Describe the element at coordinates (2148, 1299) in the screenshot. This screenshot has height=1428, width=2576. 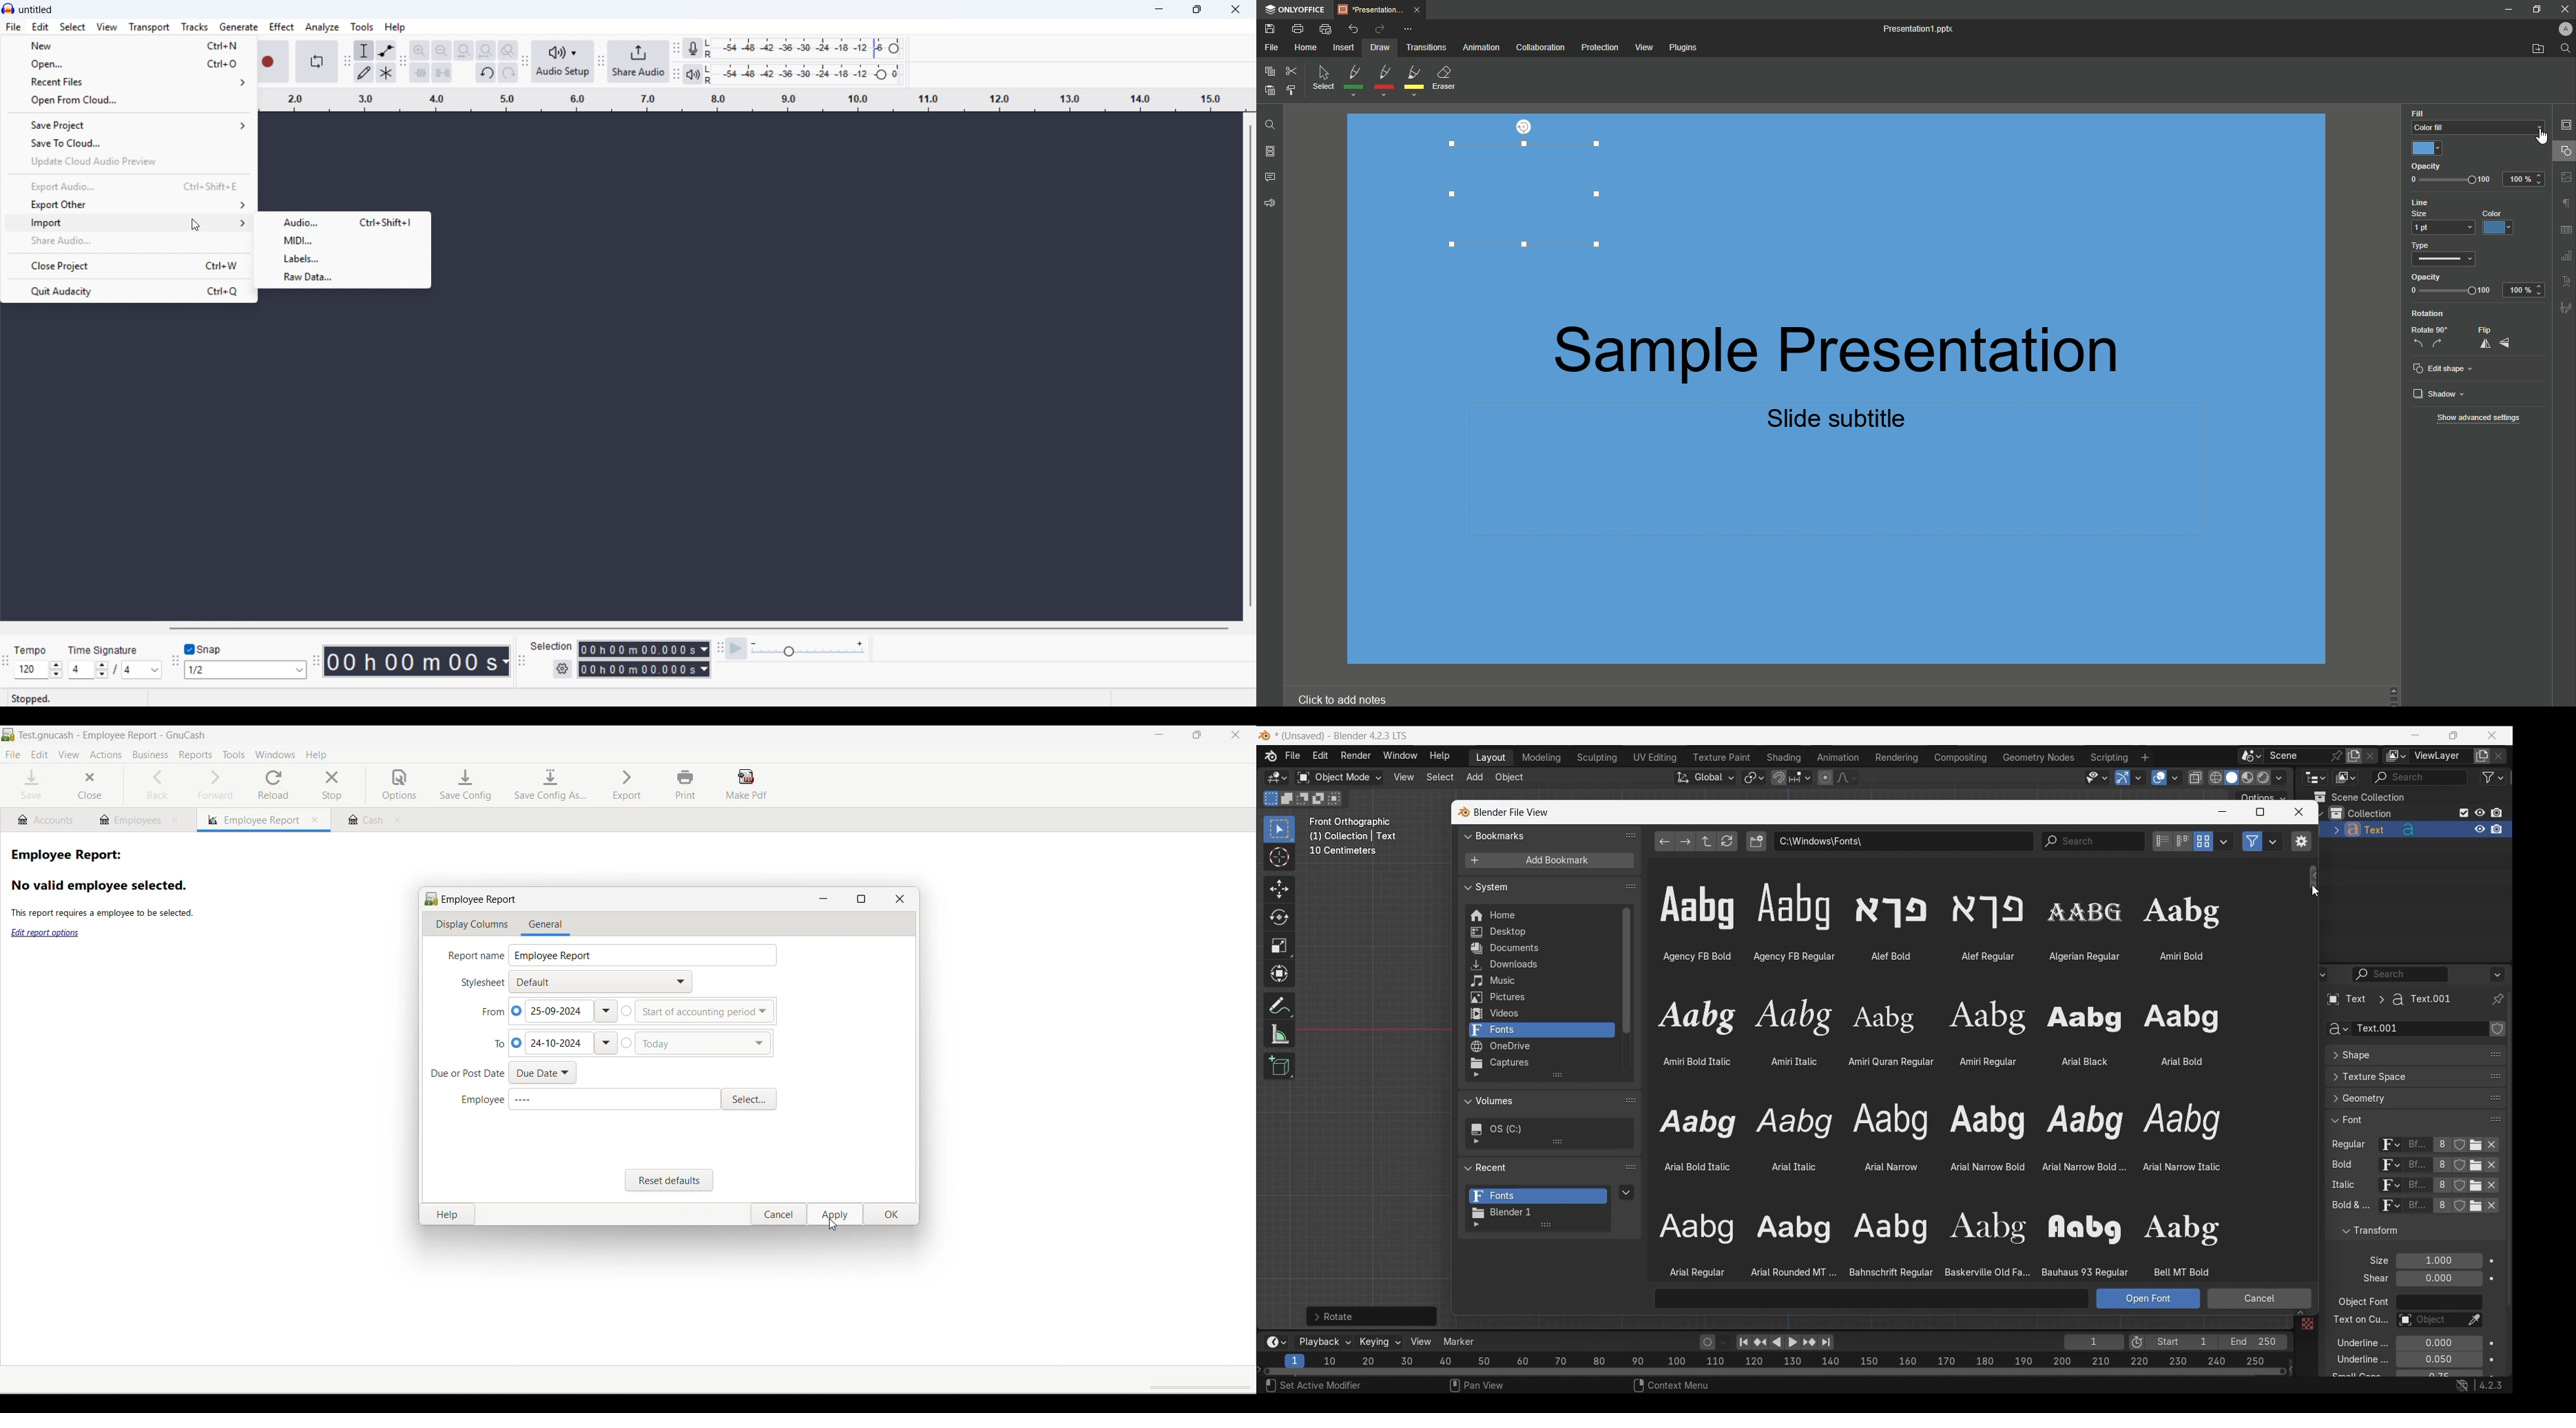
I see `Open selected font in Text object` at that location.